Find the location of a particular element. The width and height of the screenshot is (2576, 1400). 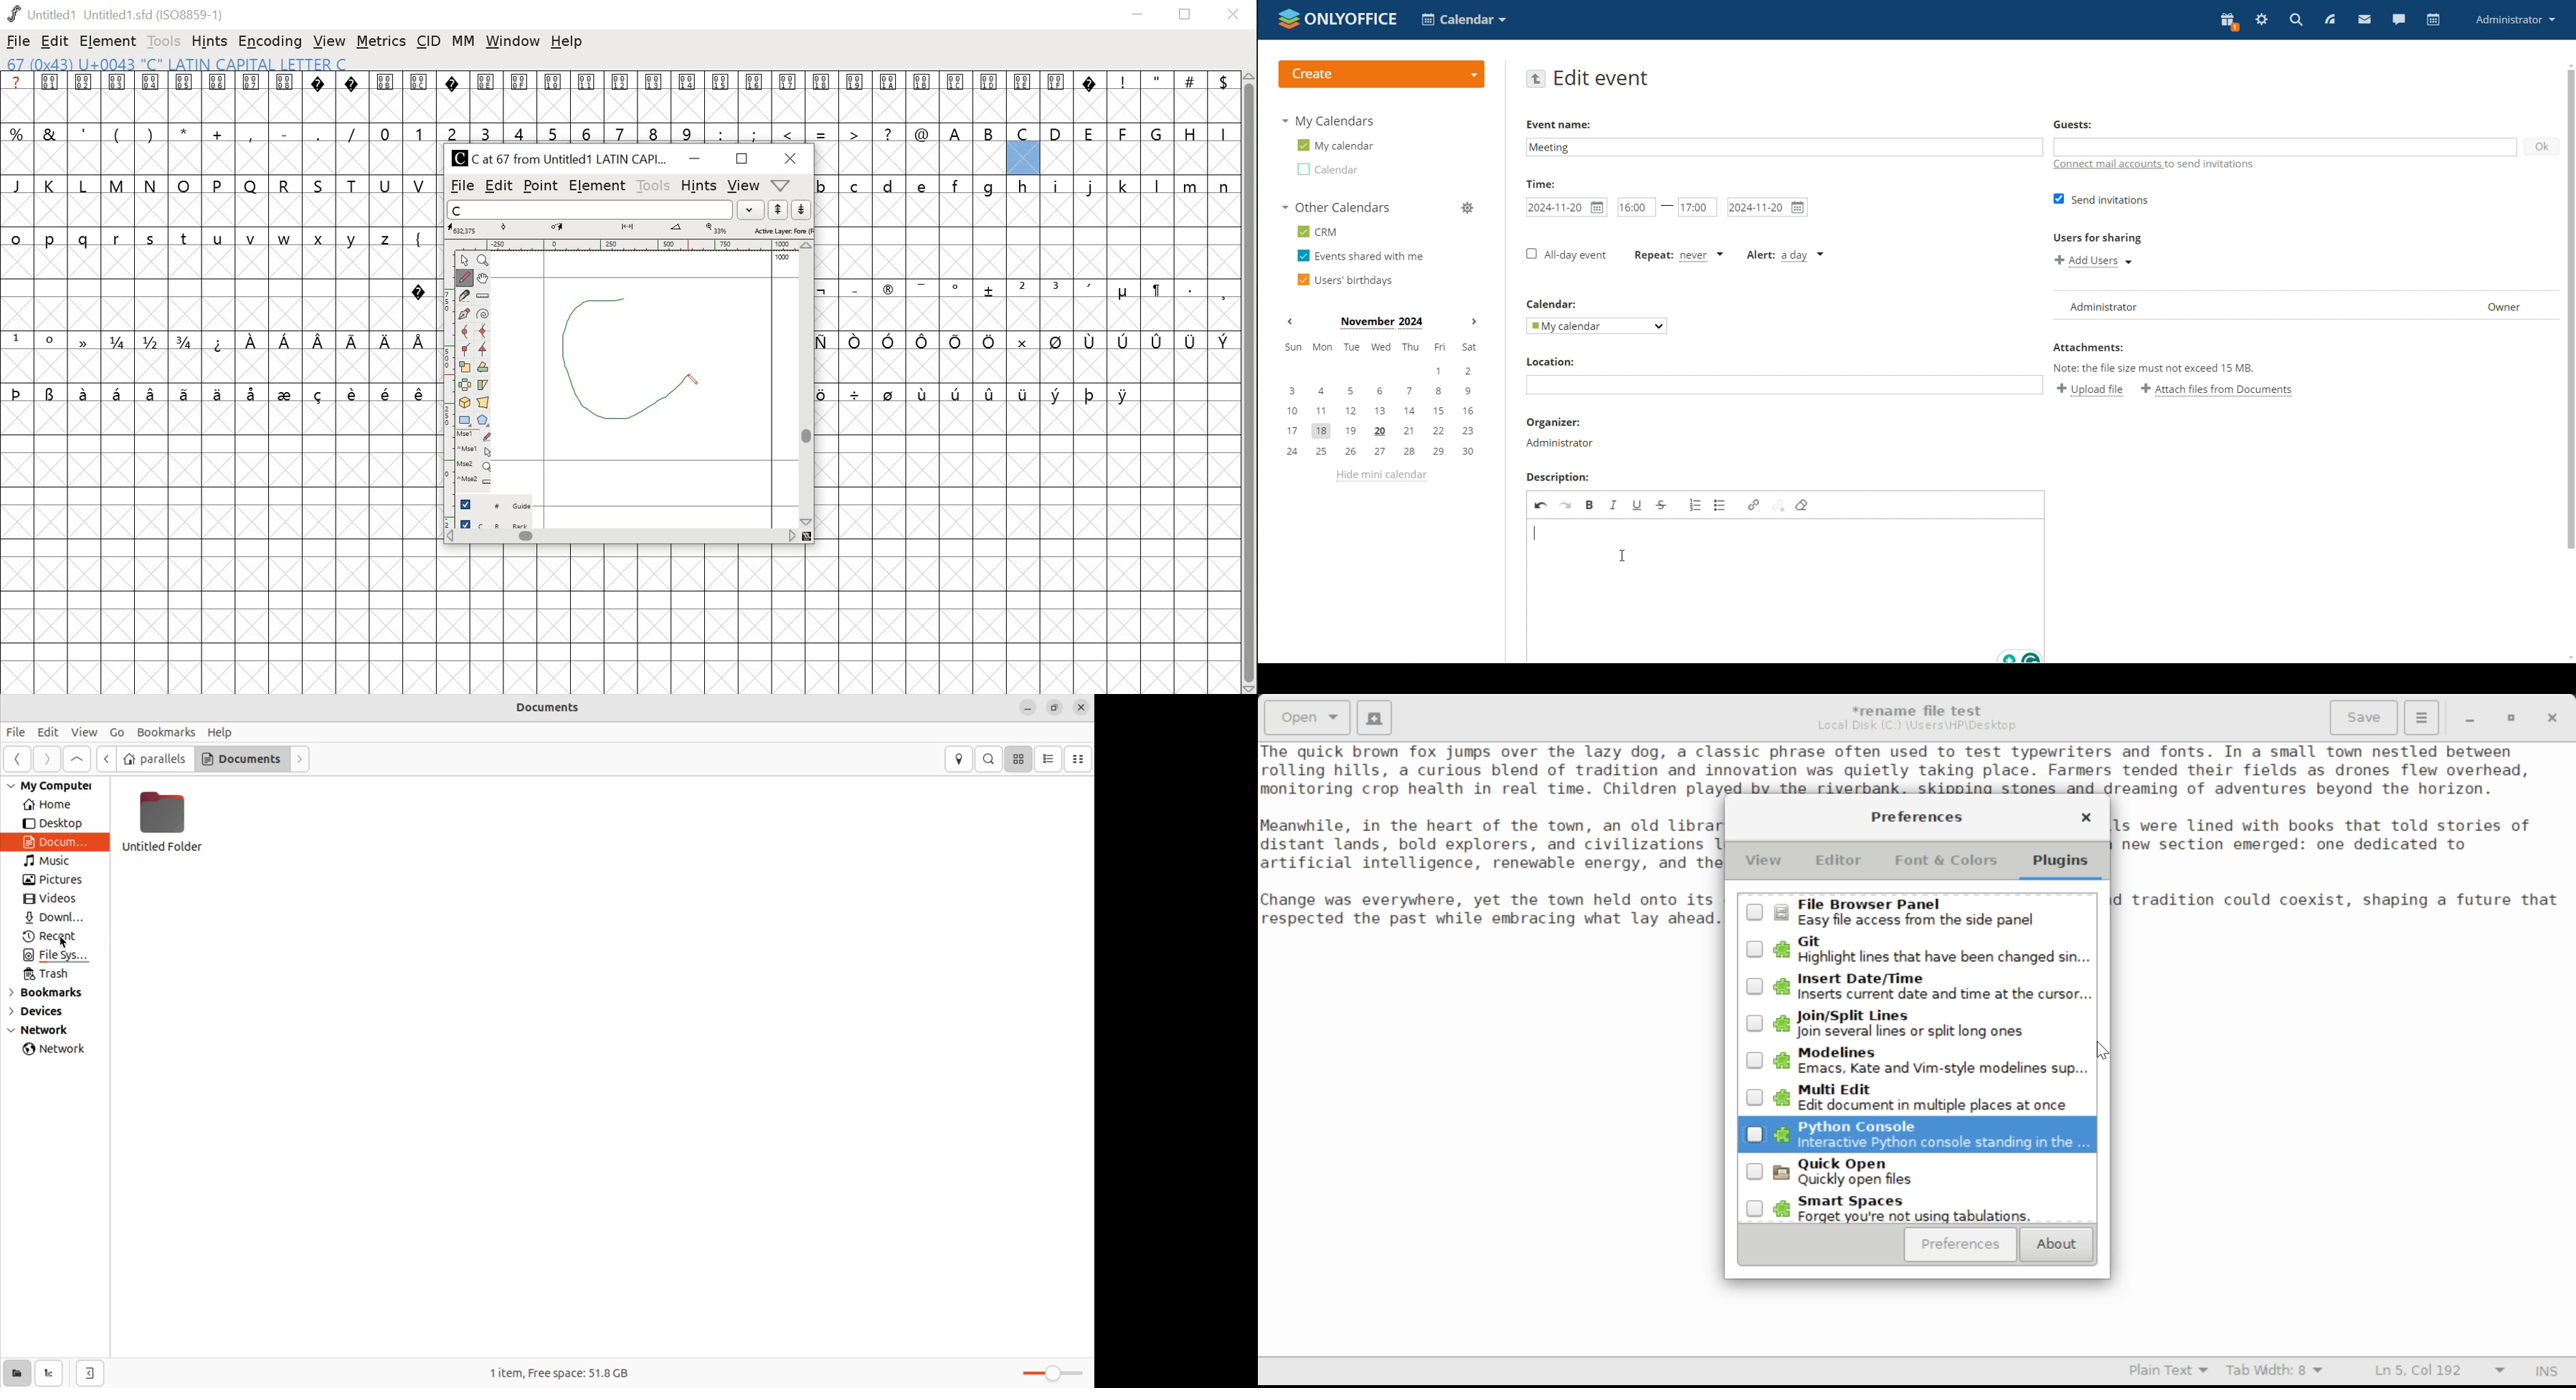

mouse left button + Ctrl is located at coordinates (476, 452).